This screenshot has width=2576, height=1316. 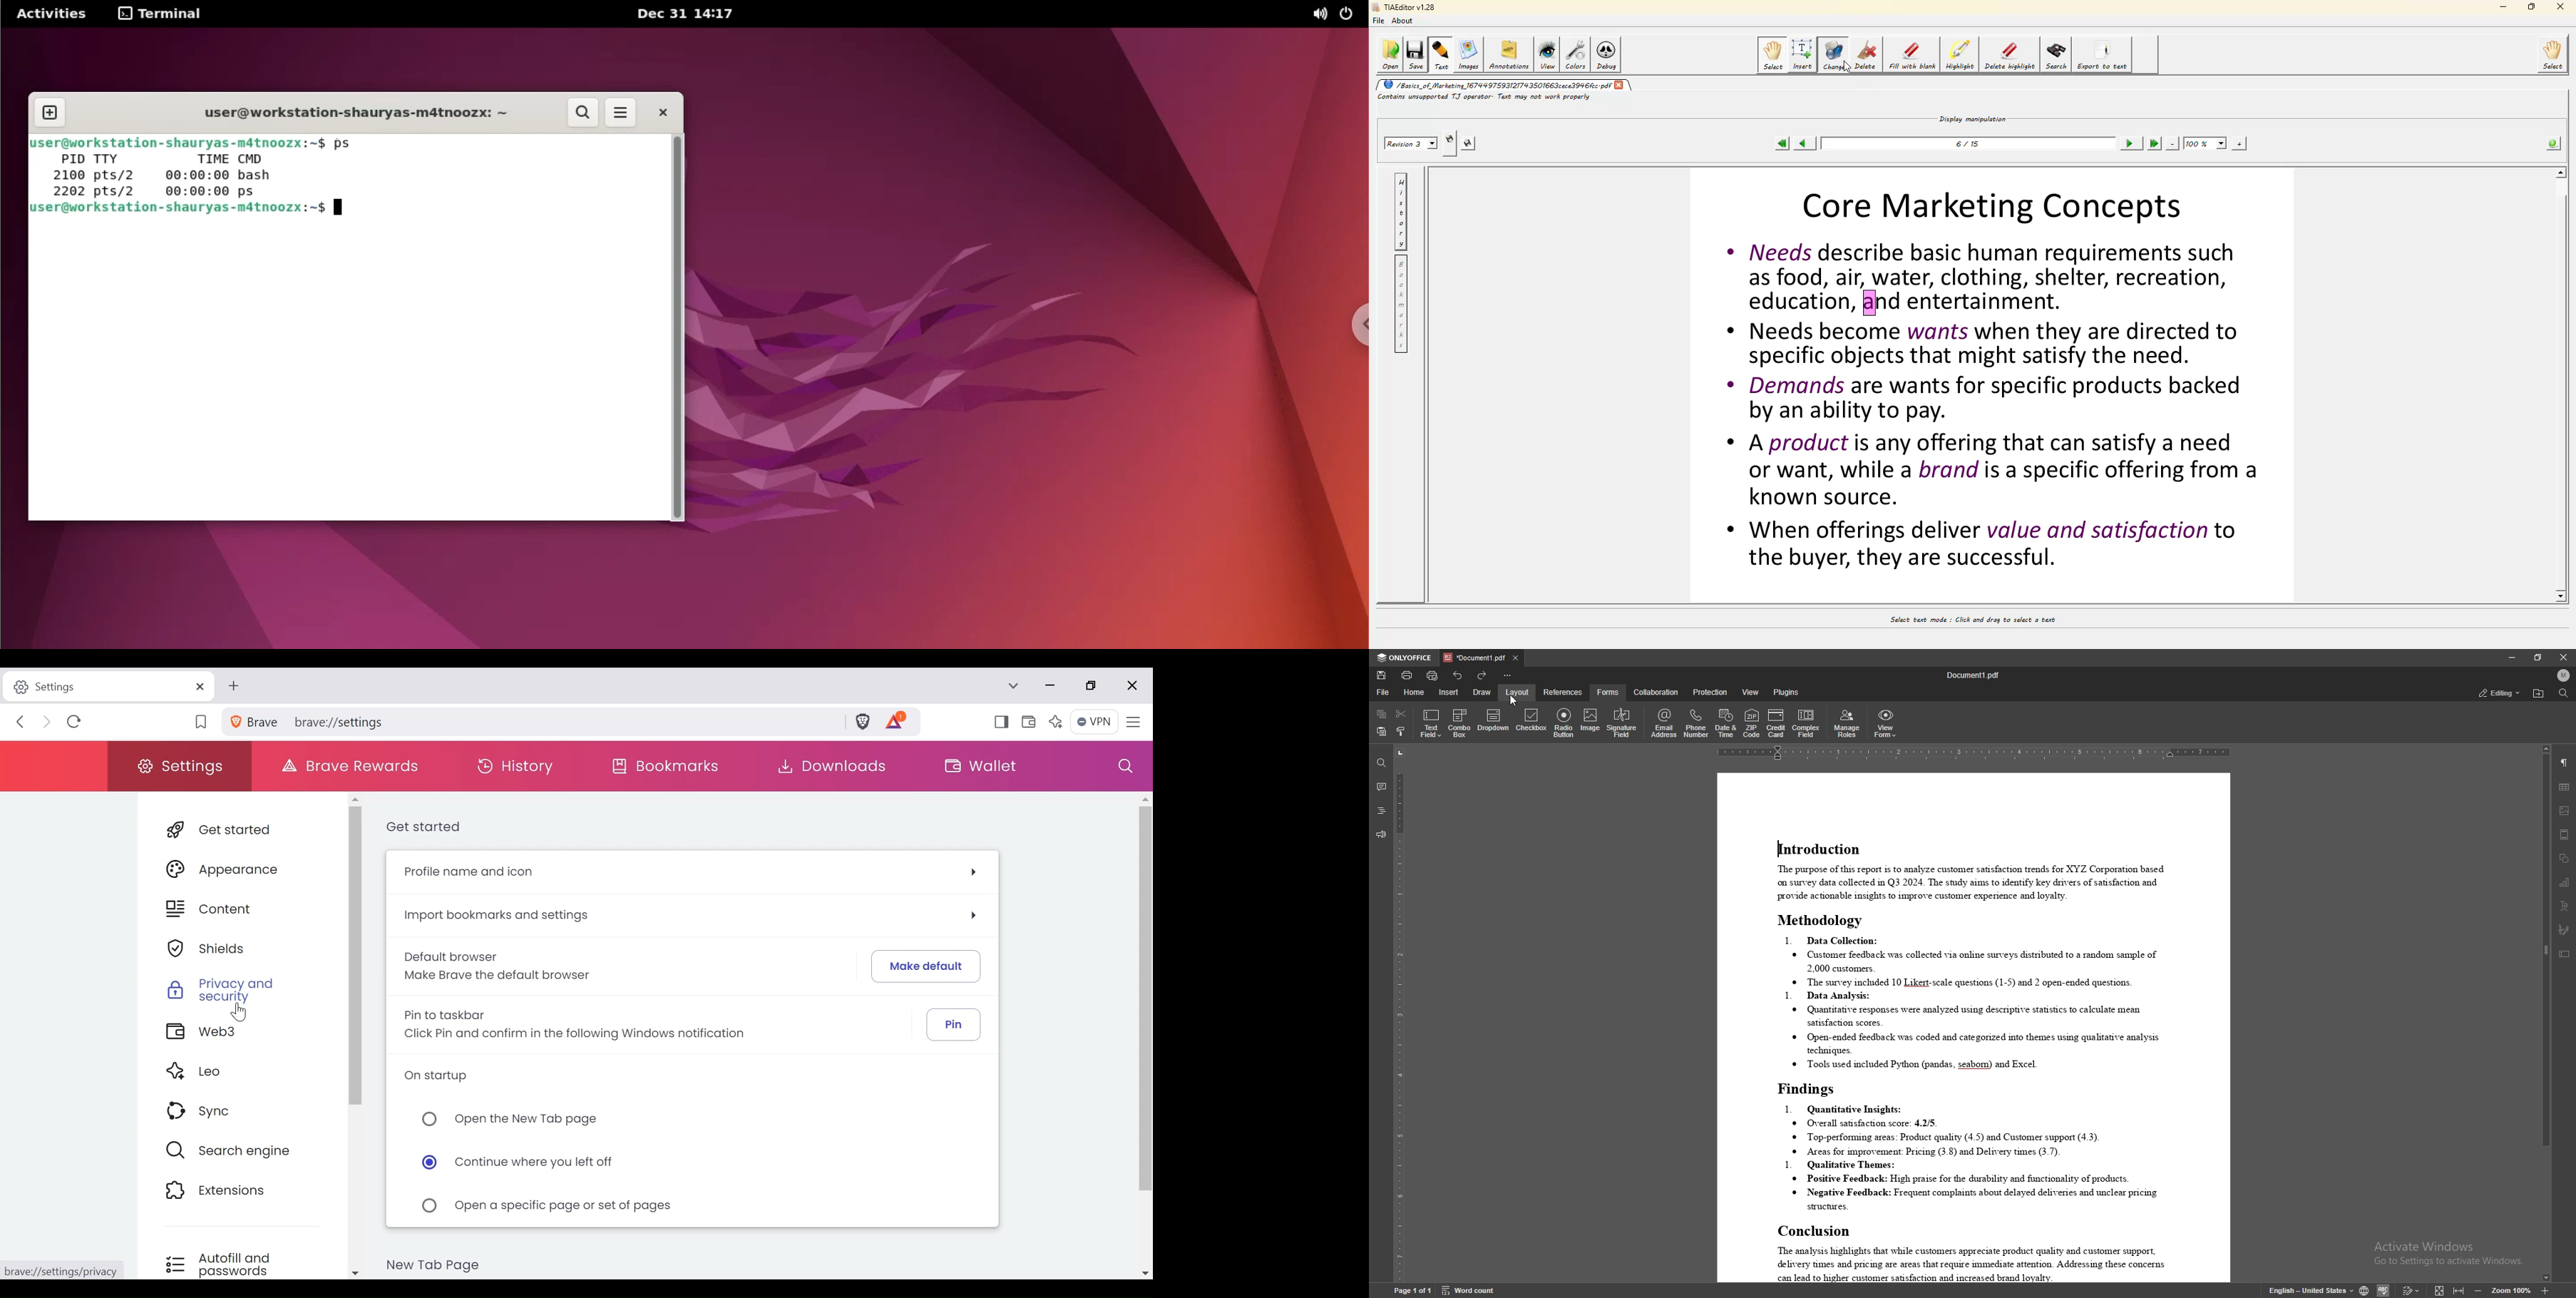 What do you see at coordinates (2538, 657) in the screenshot?
I see `resize` at bounding box center [2538, 657].